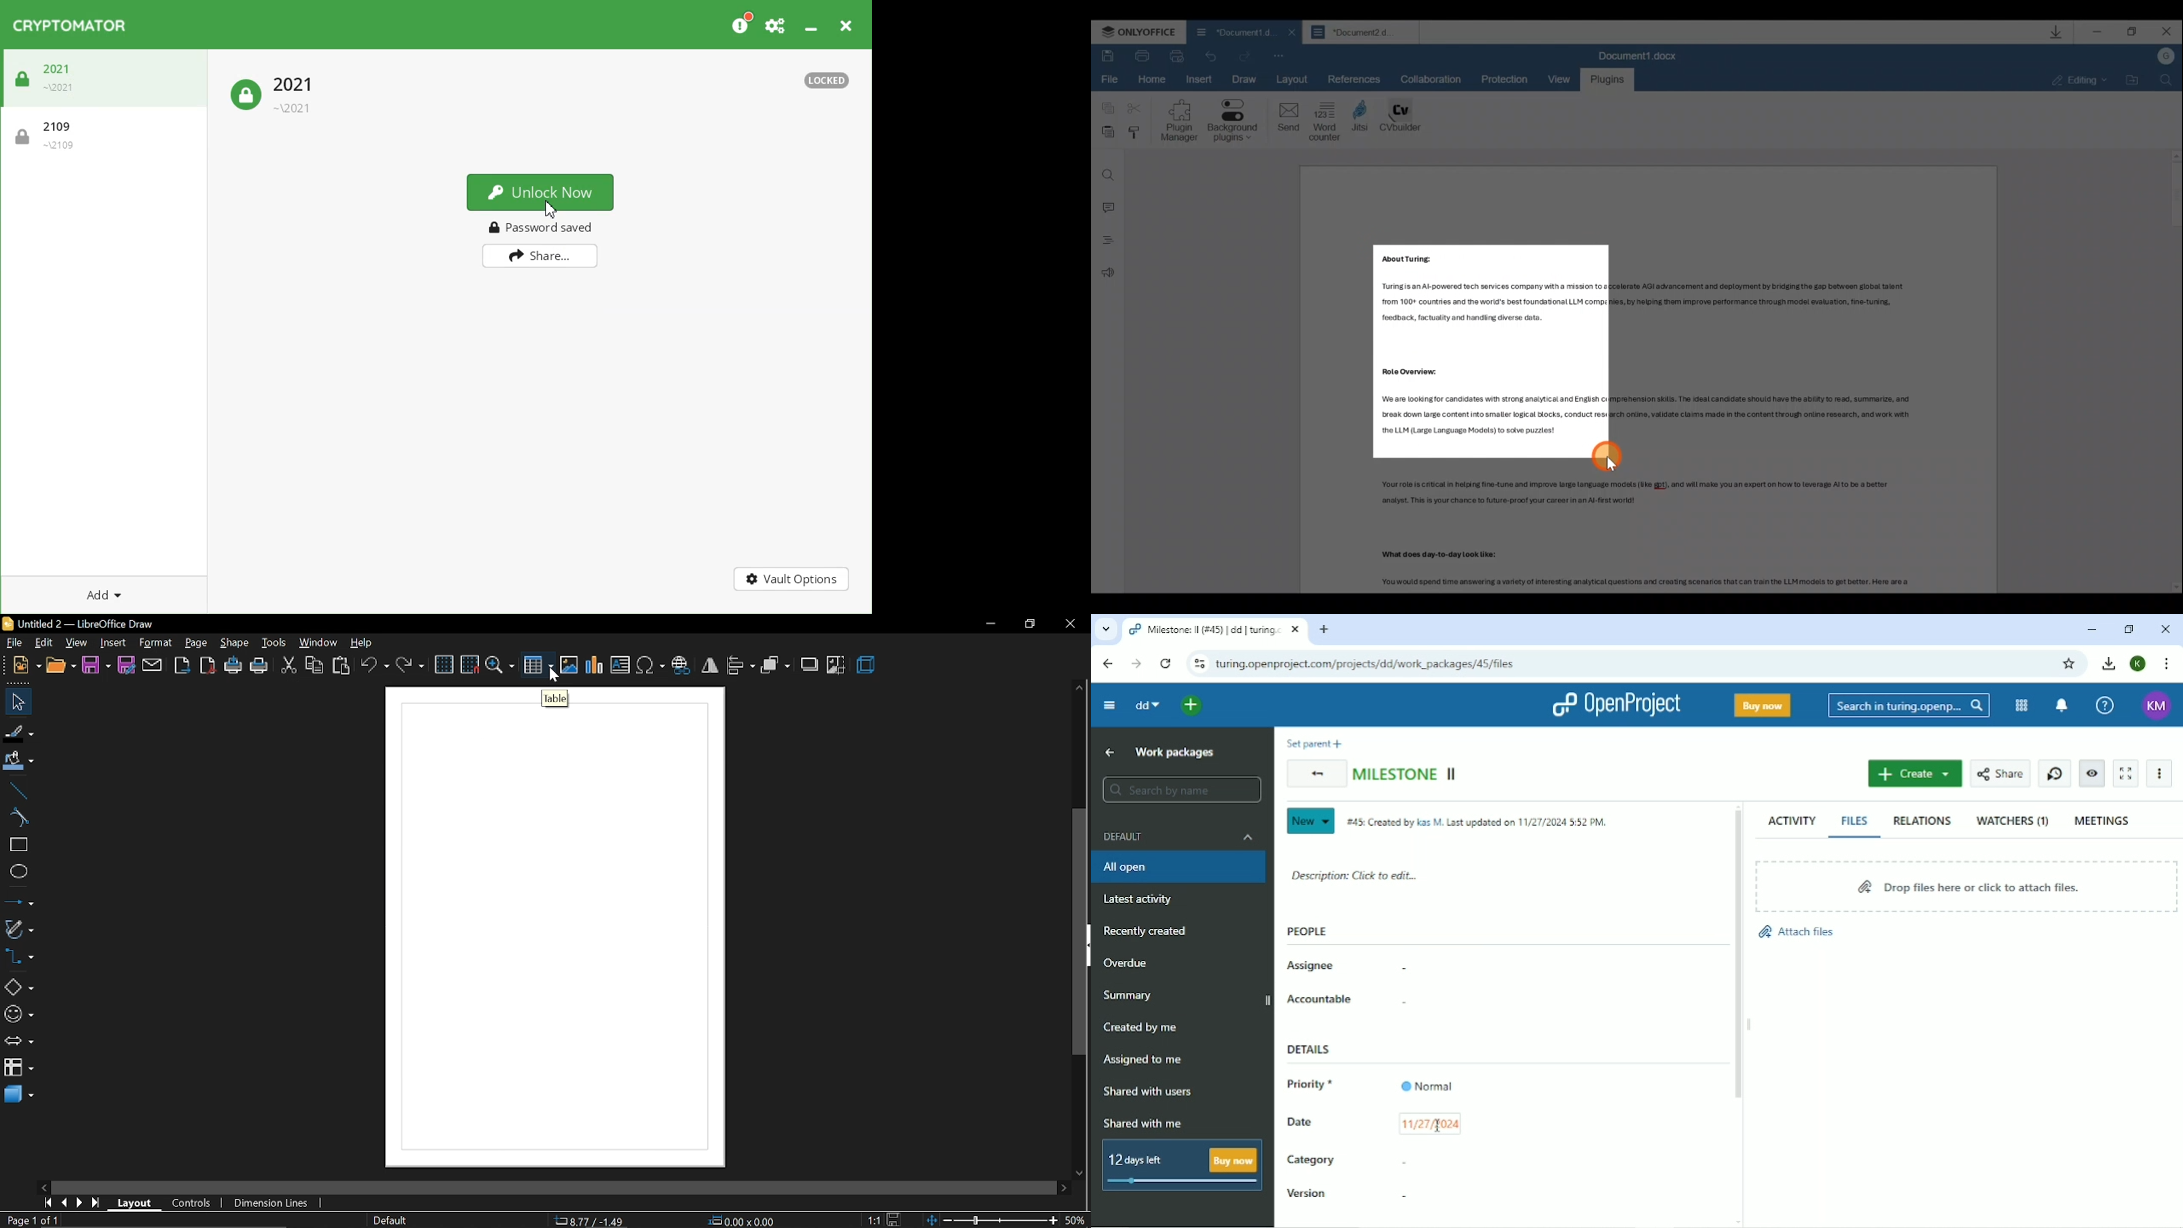 The width and height of the screenshot is (2184, 1232). I want to click on format, so click(155, 643).